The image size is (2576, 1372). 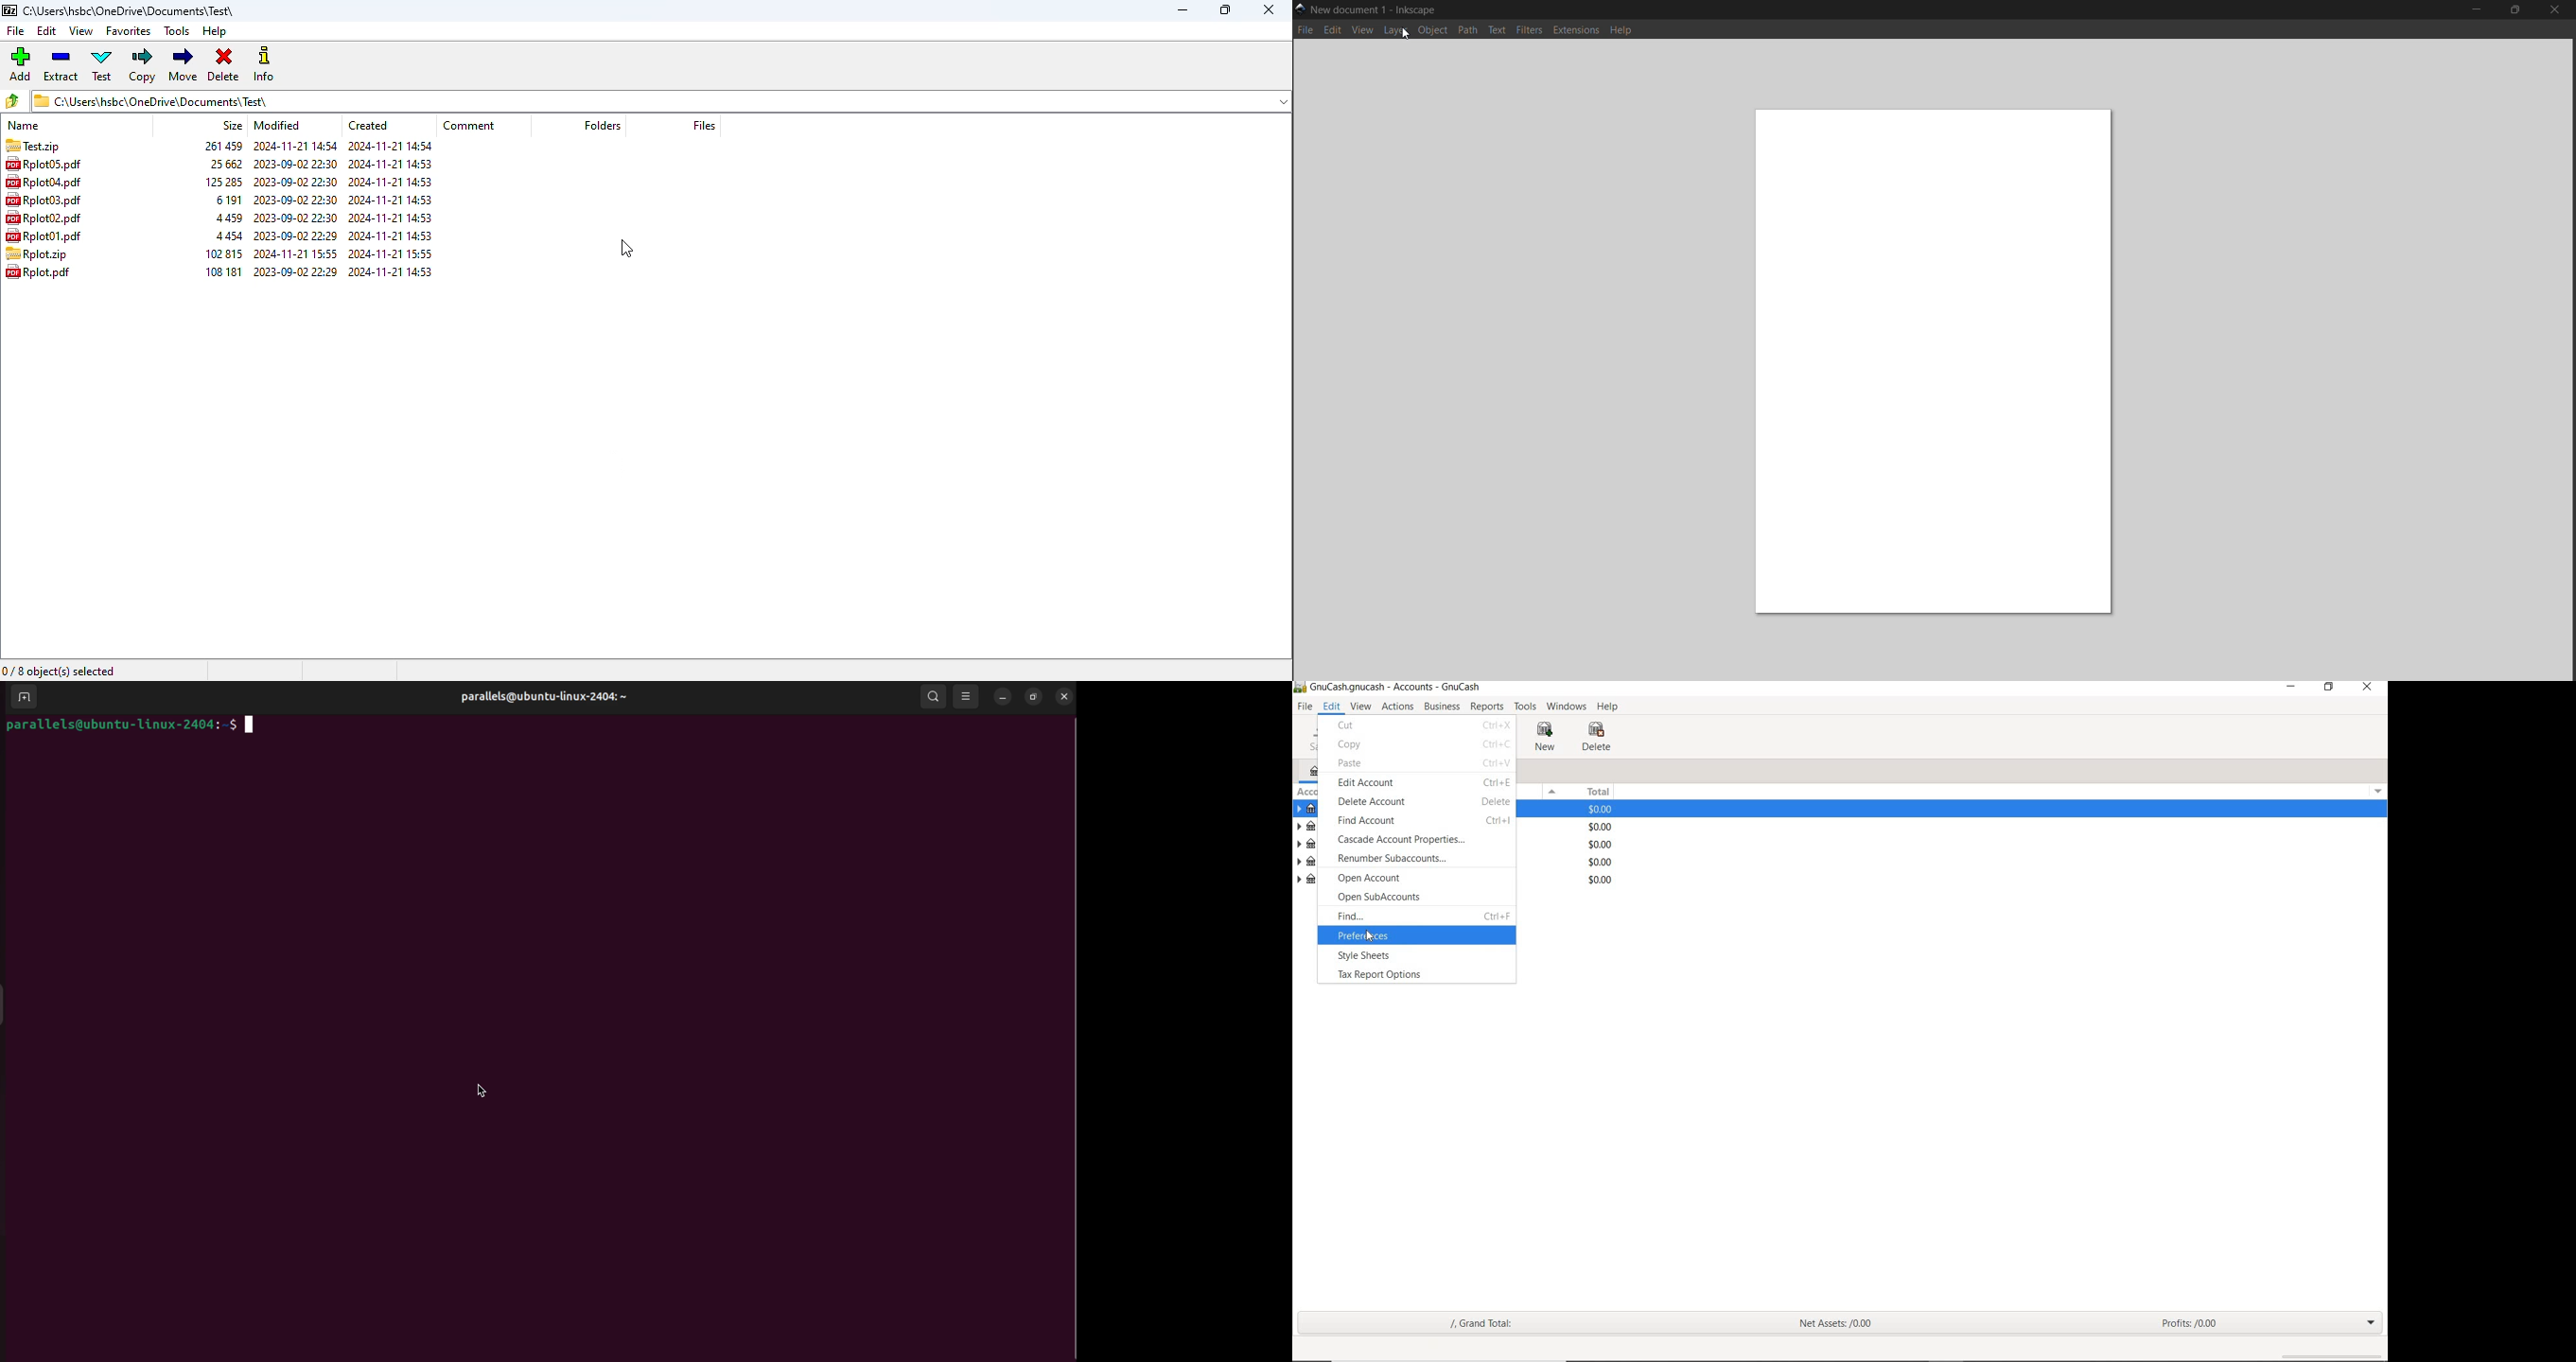 I want to click on path, so click(x=1470, y=31).